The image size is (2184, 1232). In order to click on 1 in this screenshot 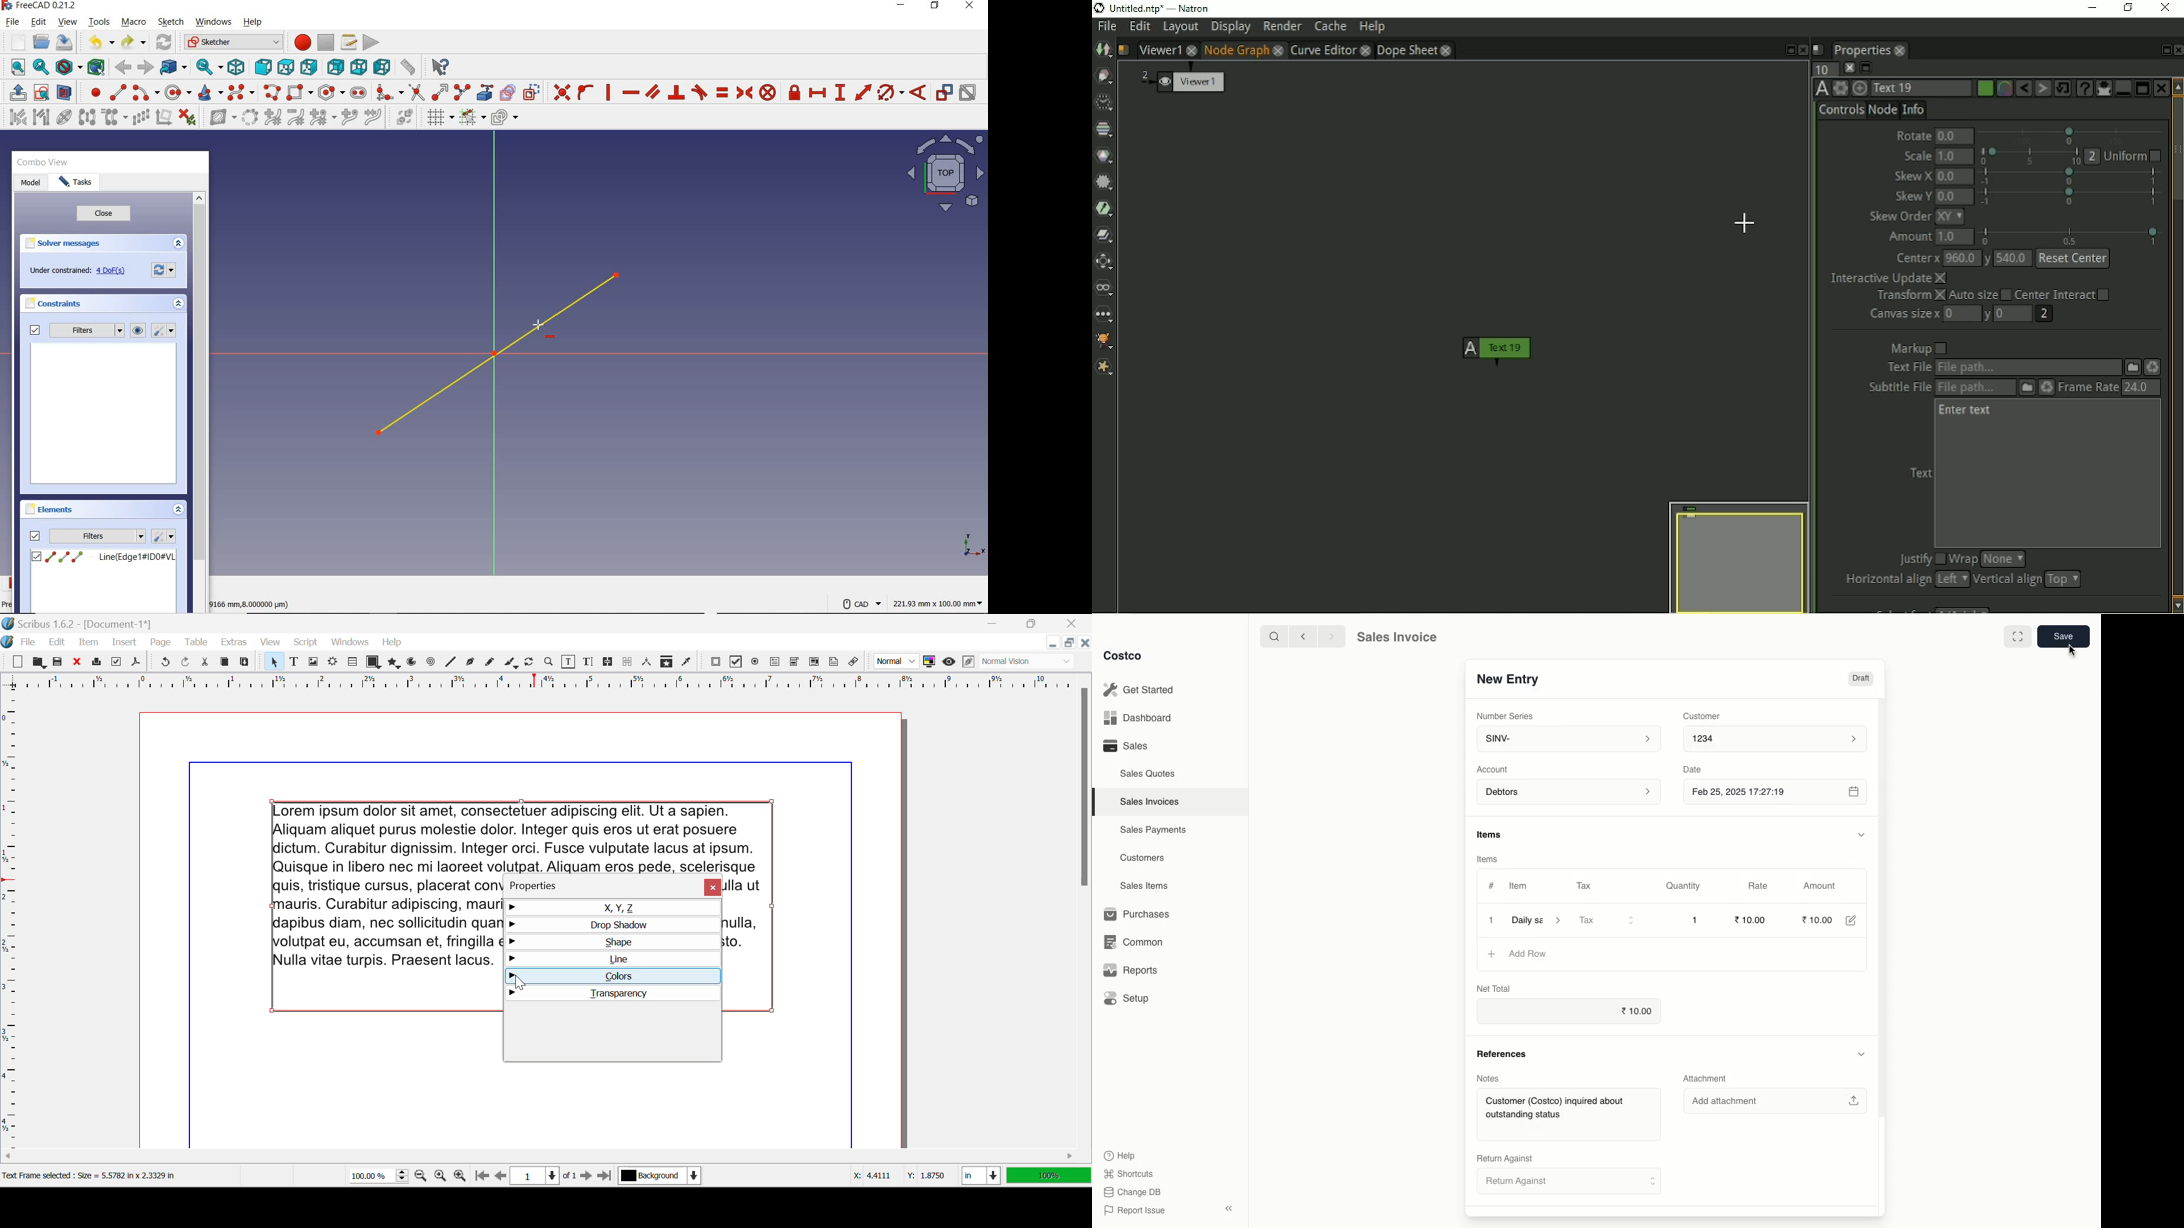, I will do `click(1492, 920)`.